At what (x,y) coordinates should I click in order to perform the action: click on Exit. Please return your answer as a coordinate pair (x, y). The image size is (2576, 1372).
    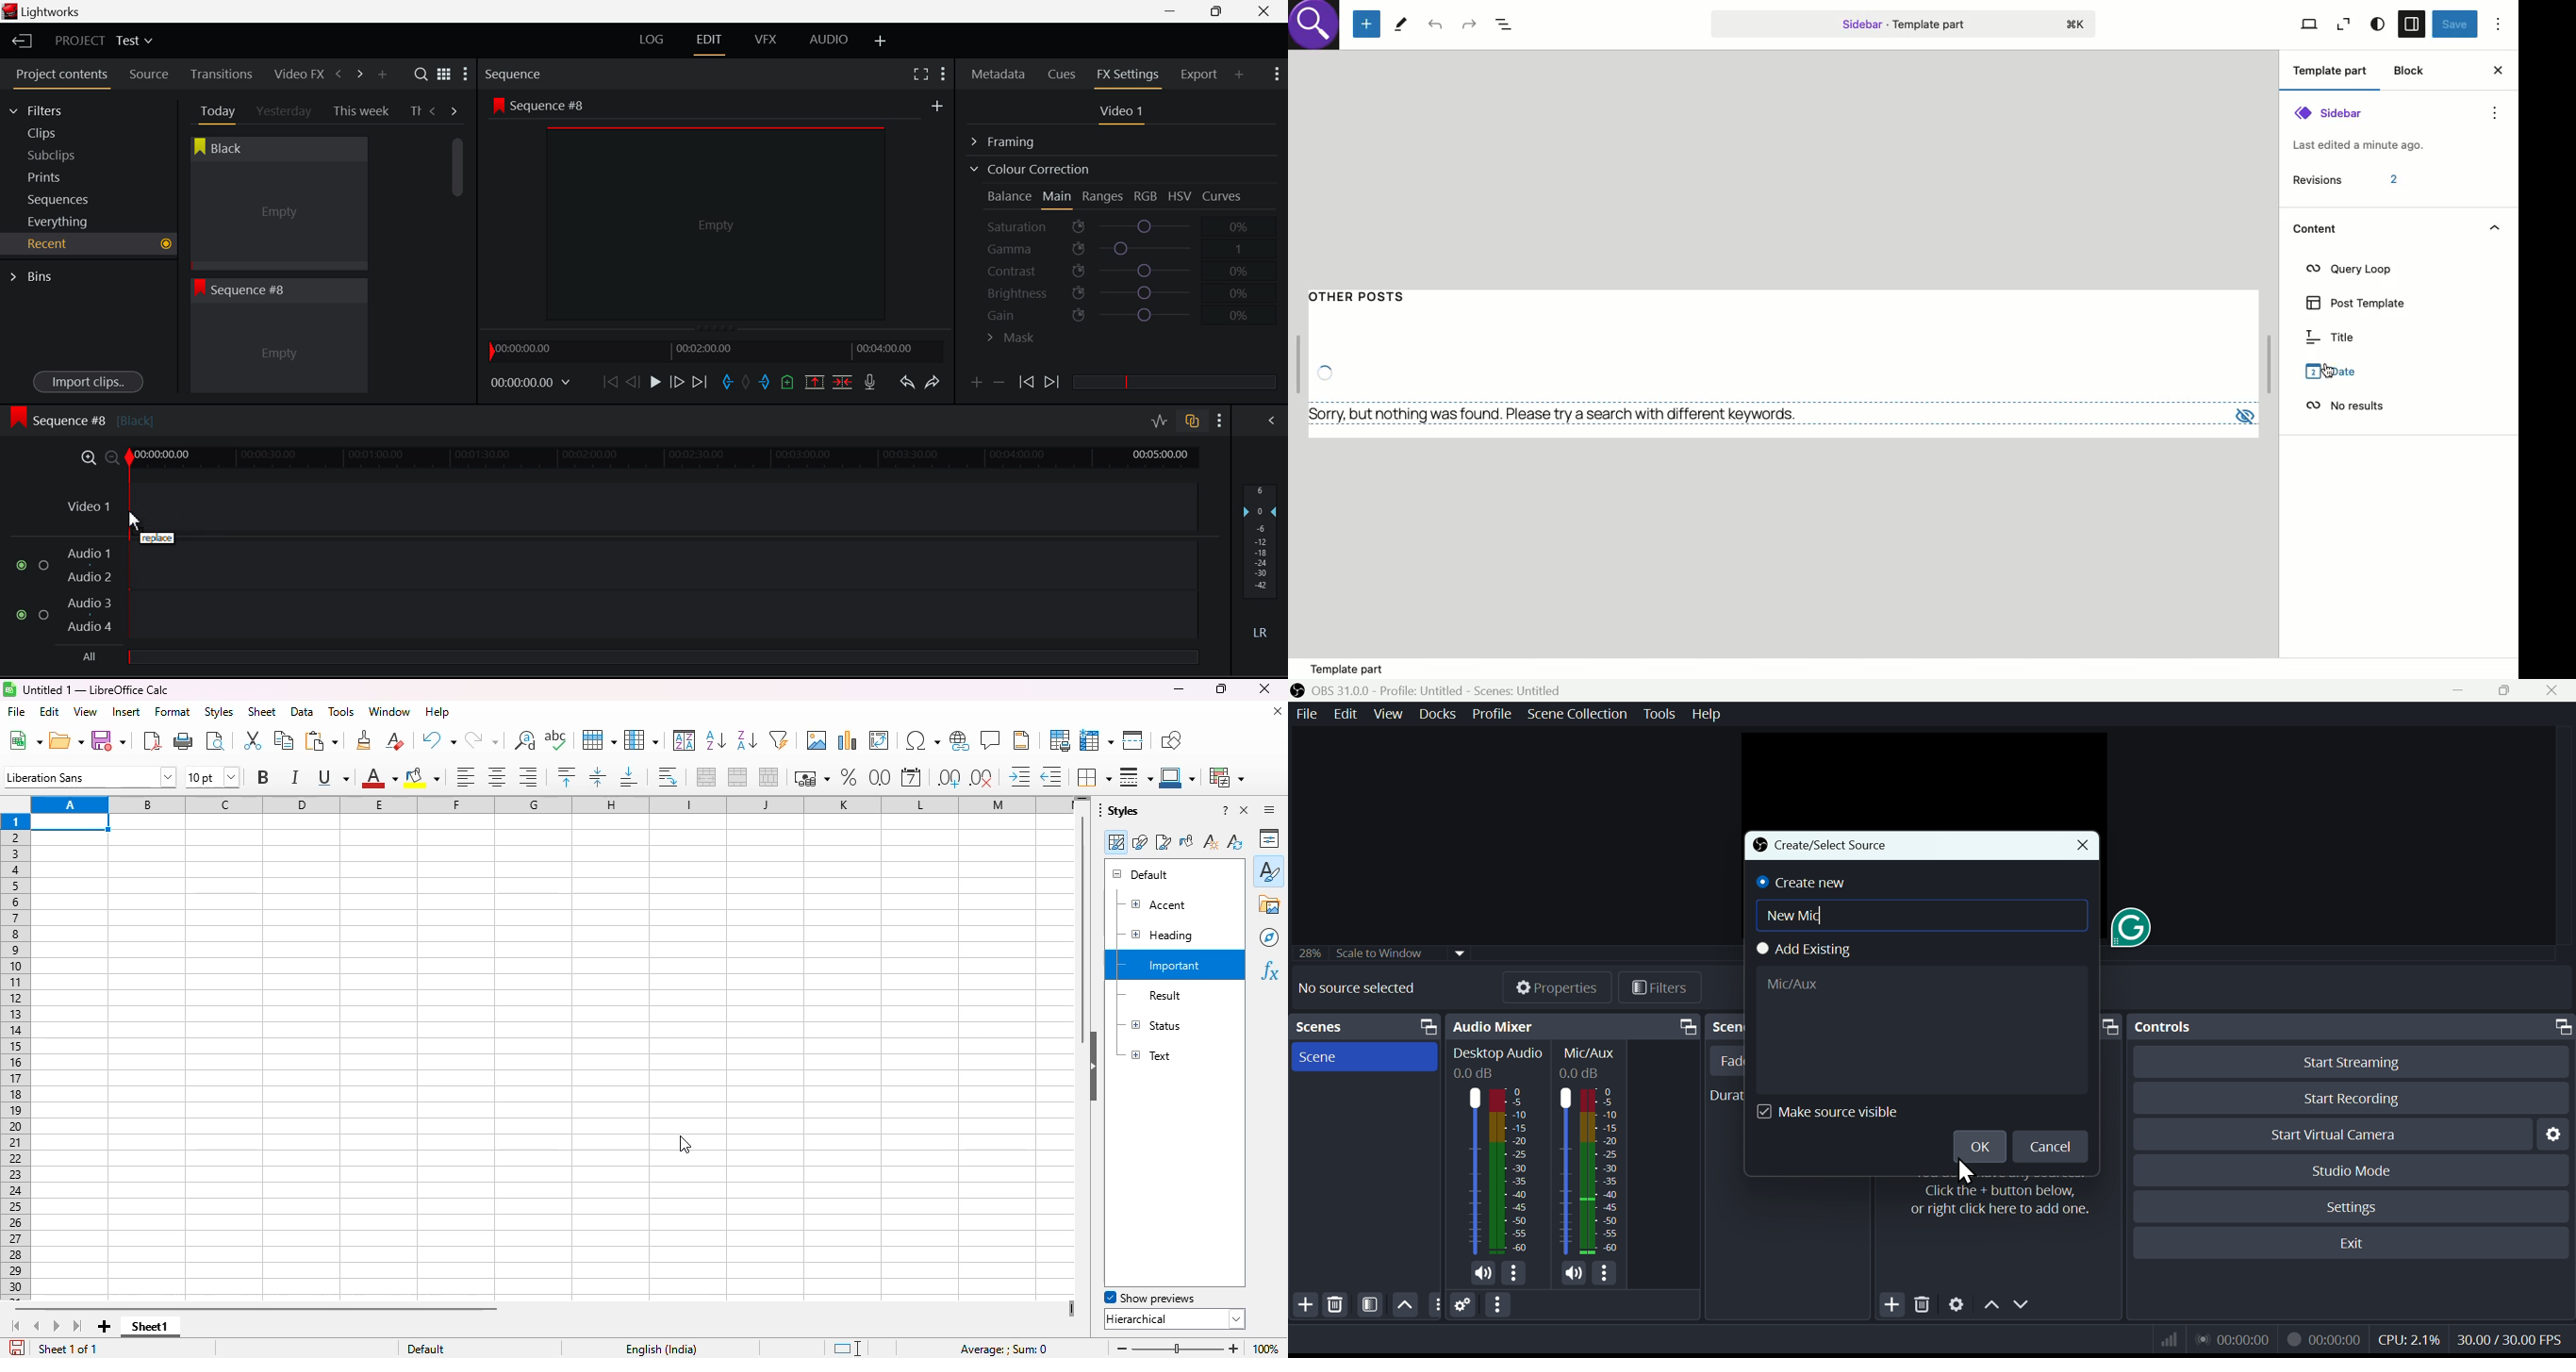
    Looking at the image, I should click on (2359, 1244).